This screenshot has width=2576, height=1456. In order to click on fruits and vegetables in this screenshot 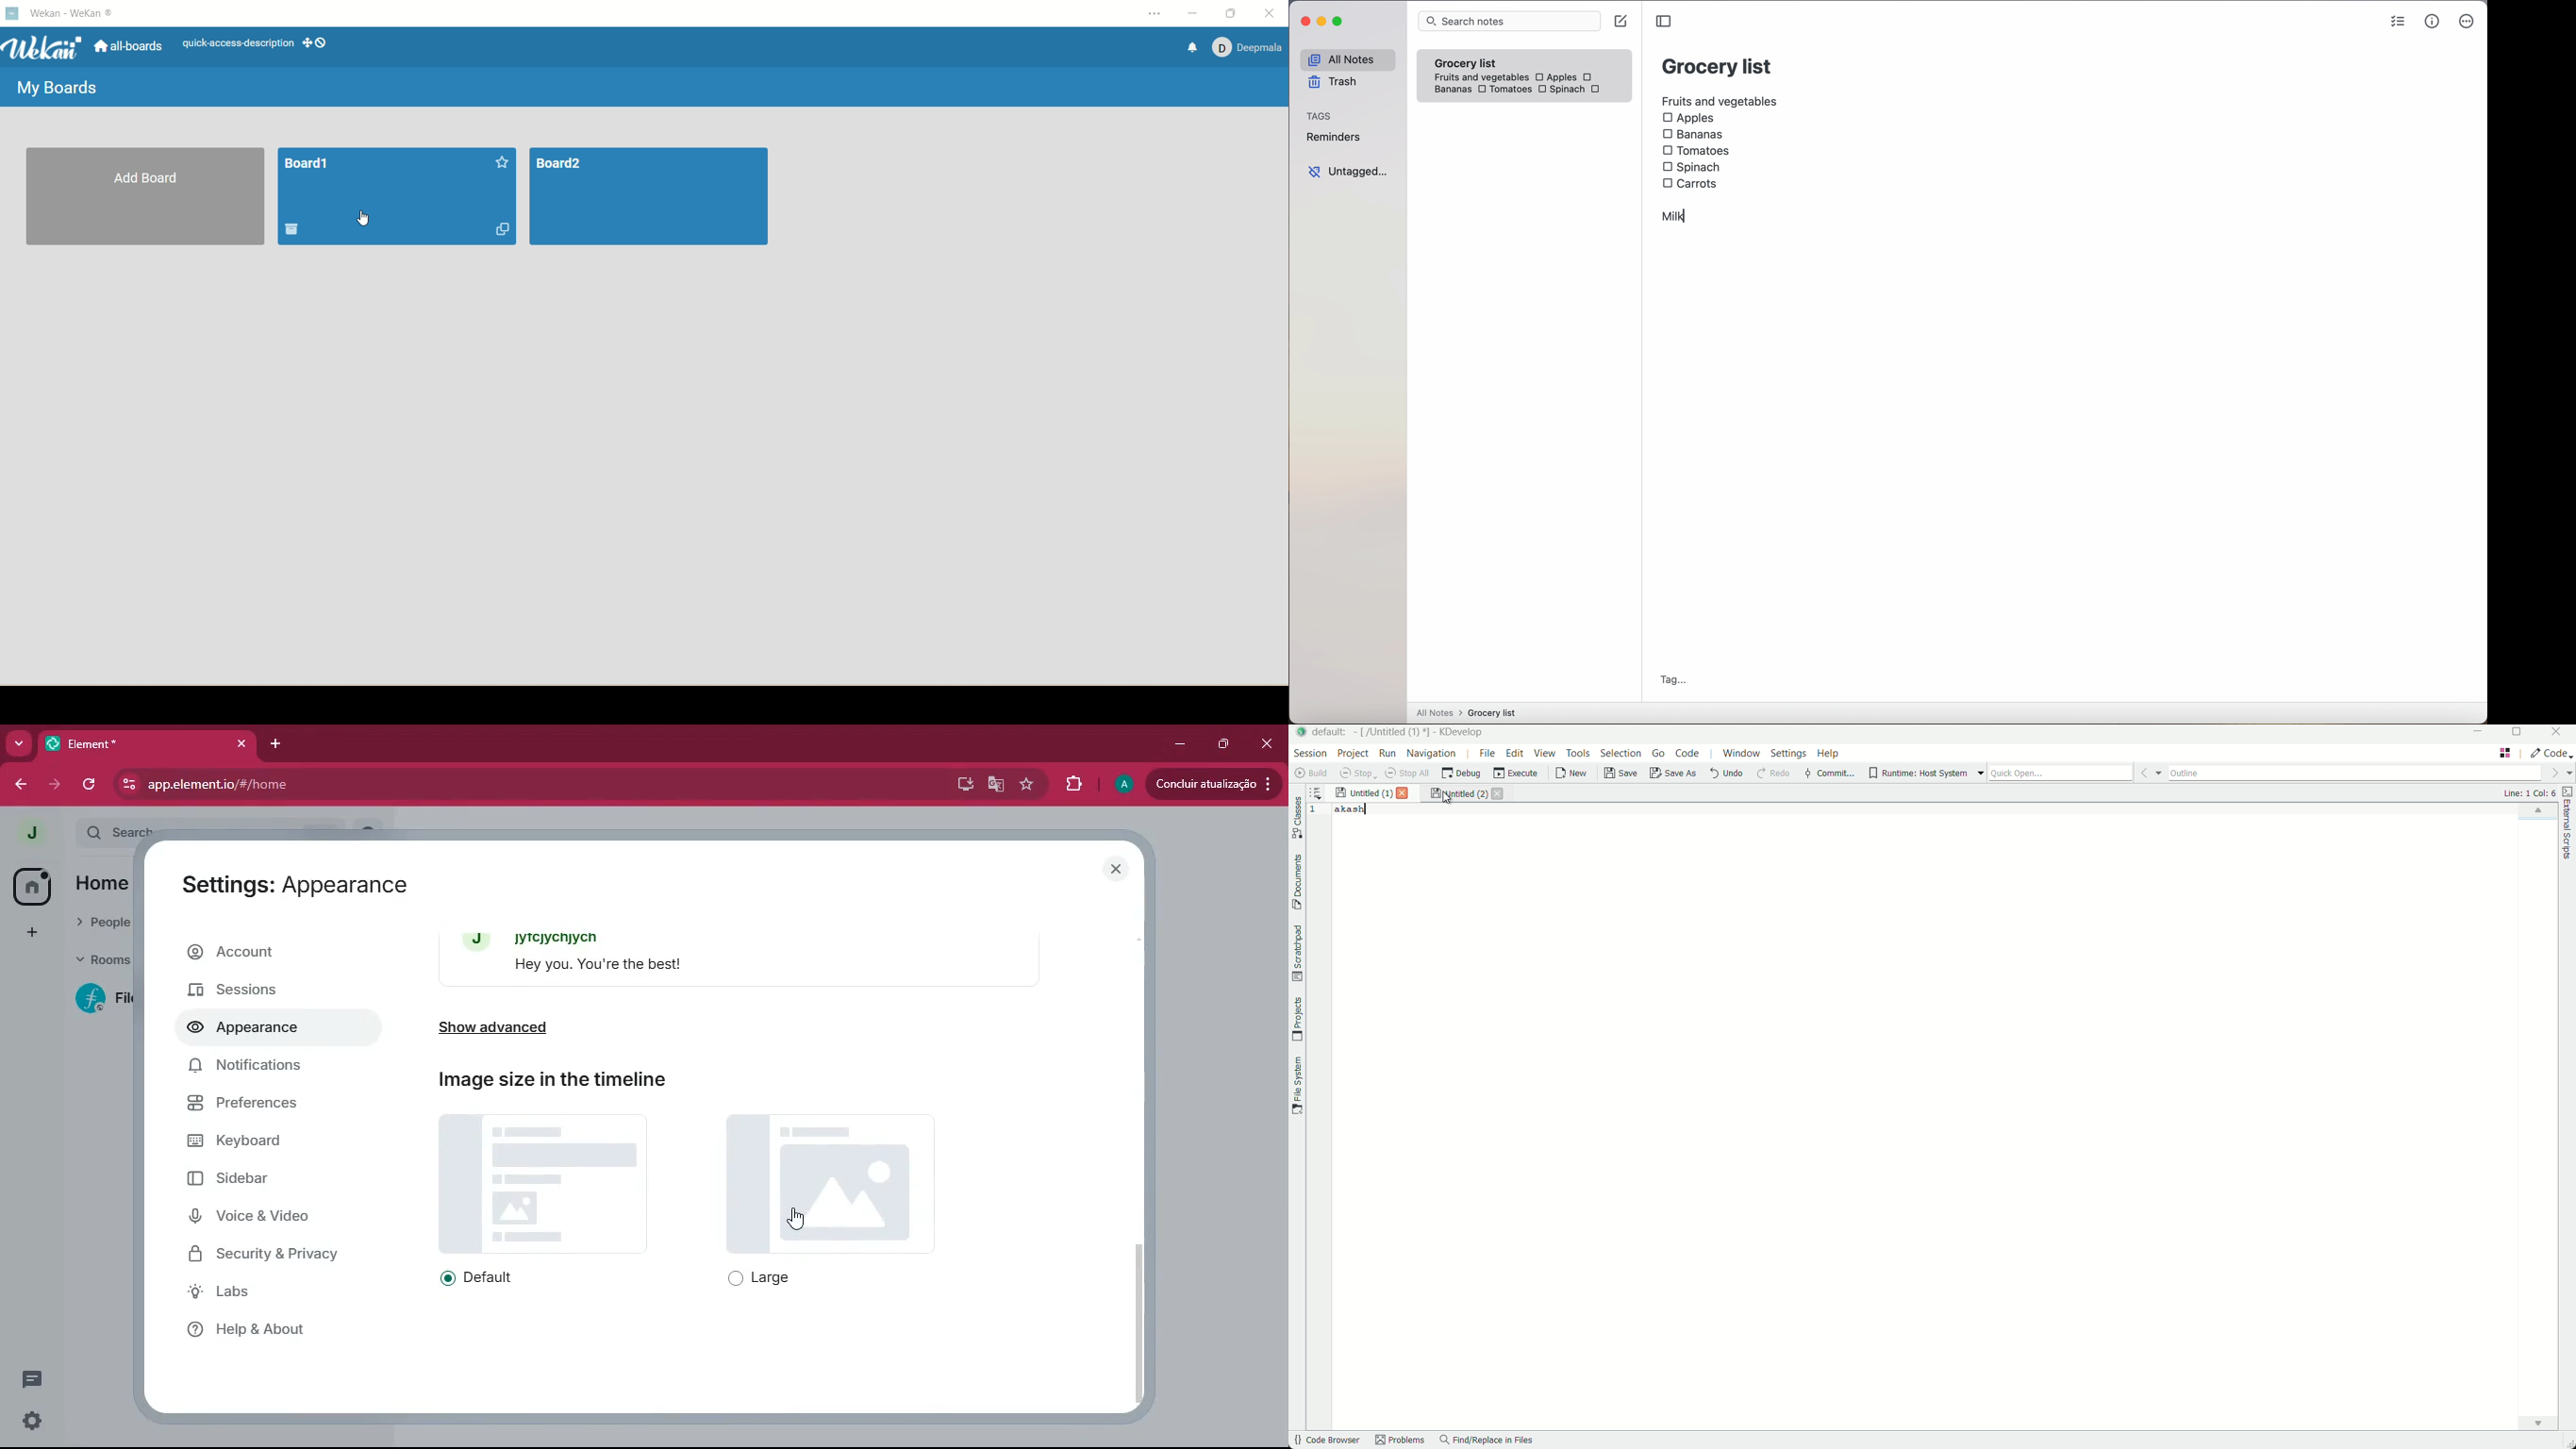, I will do `click(1721, 100)`.